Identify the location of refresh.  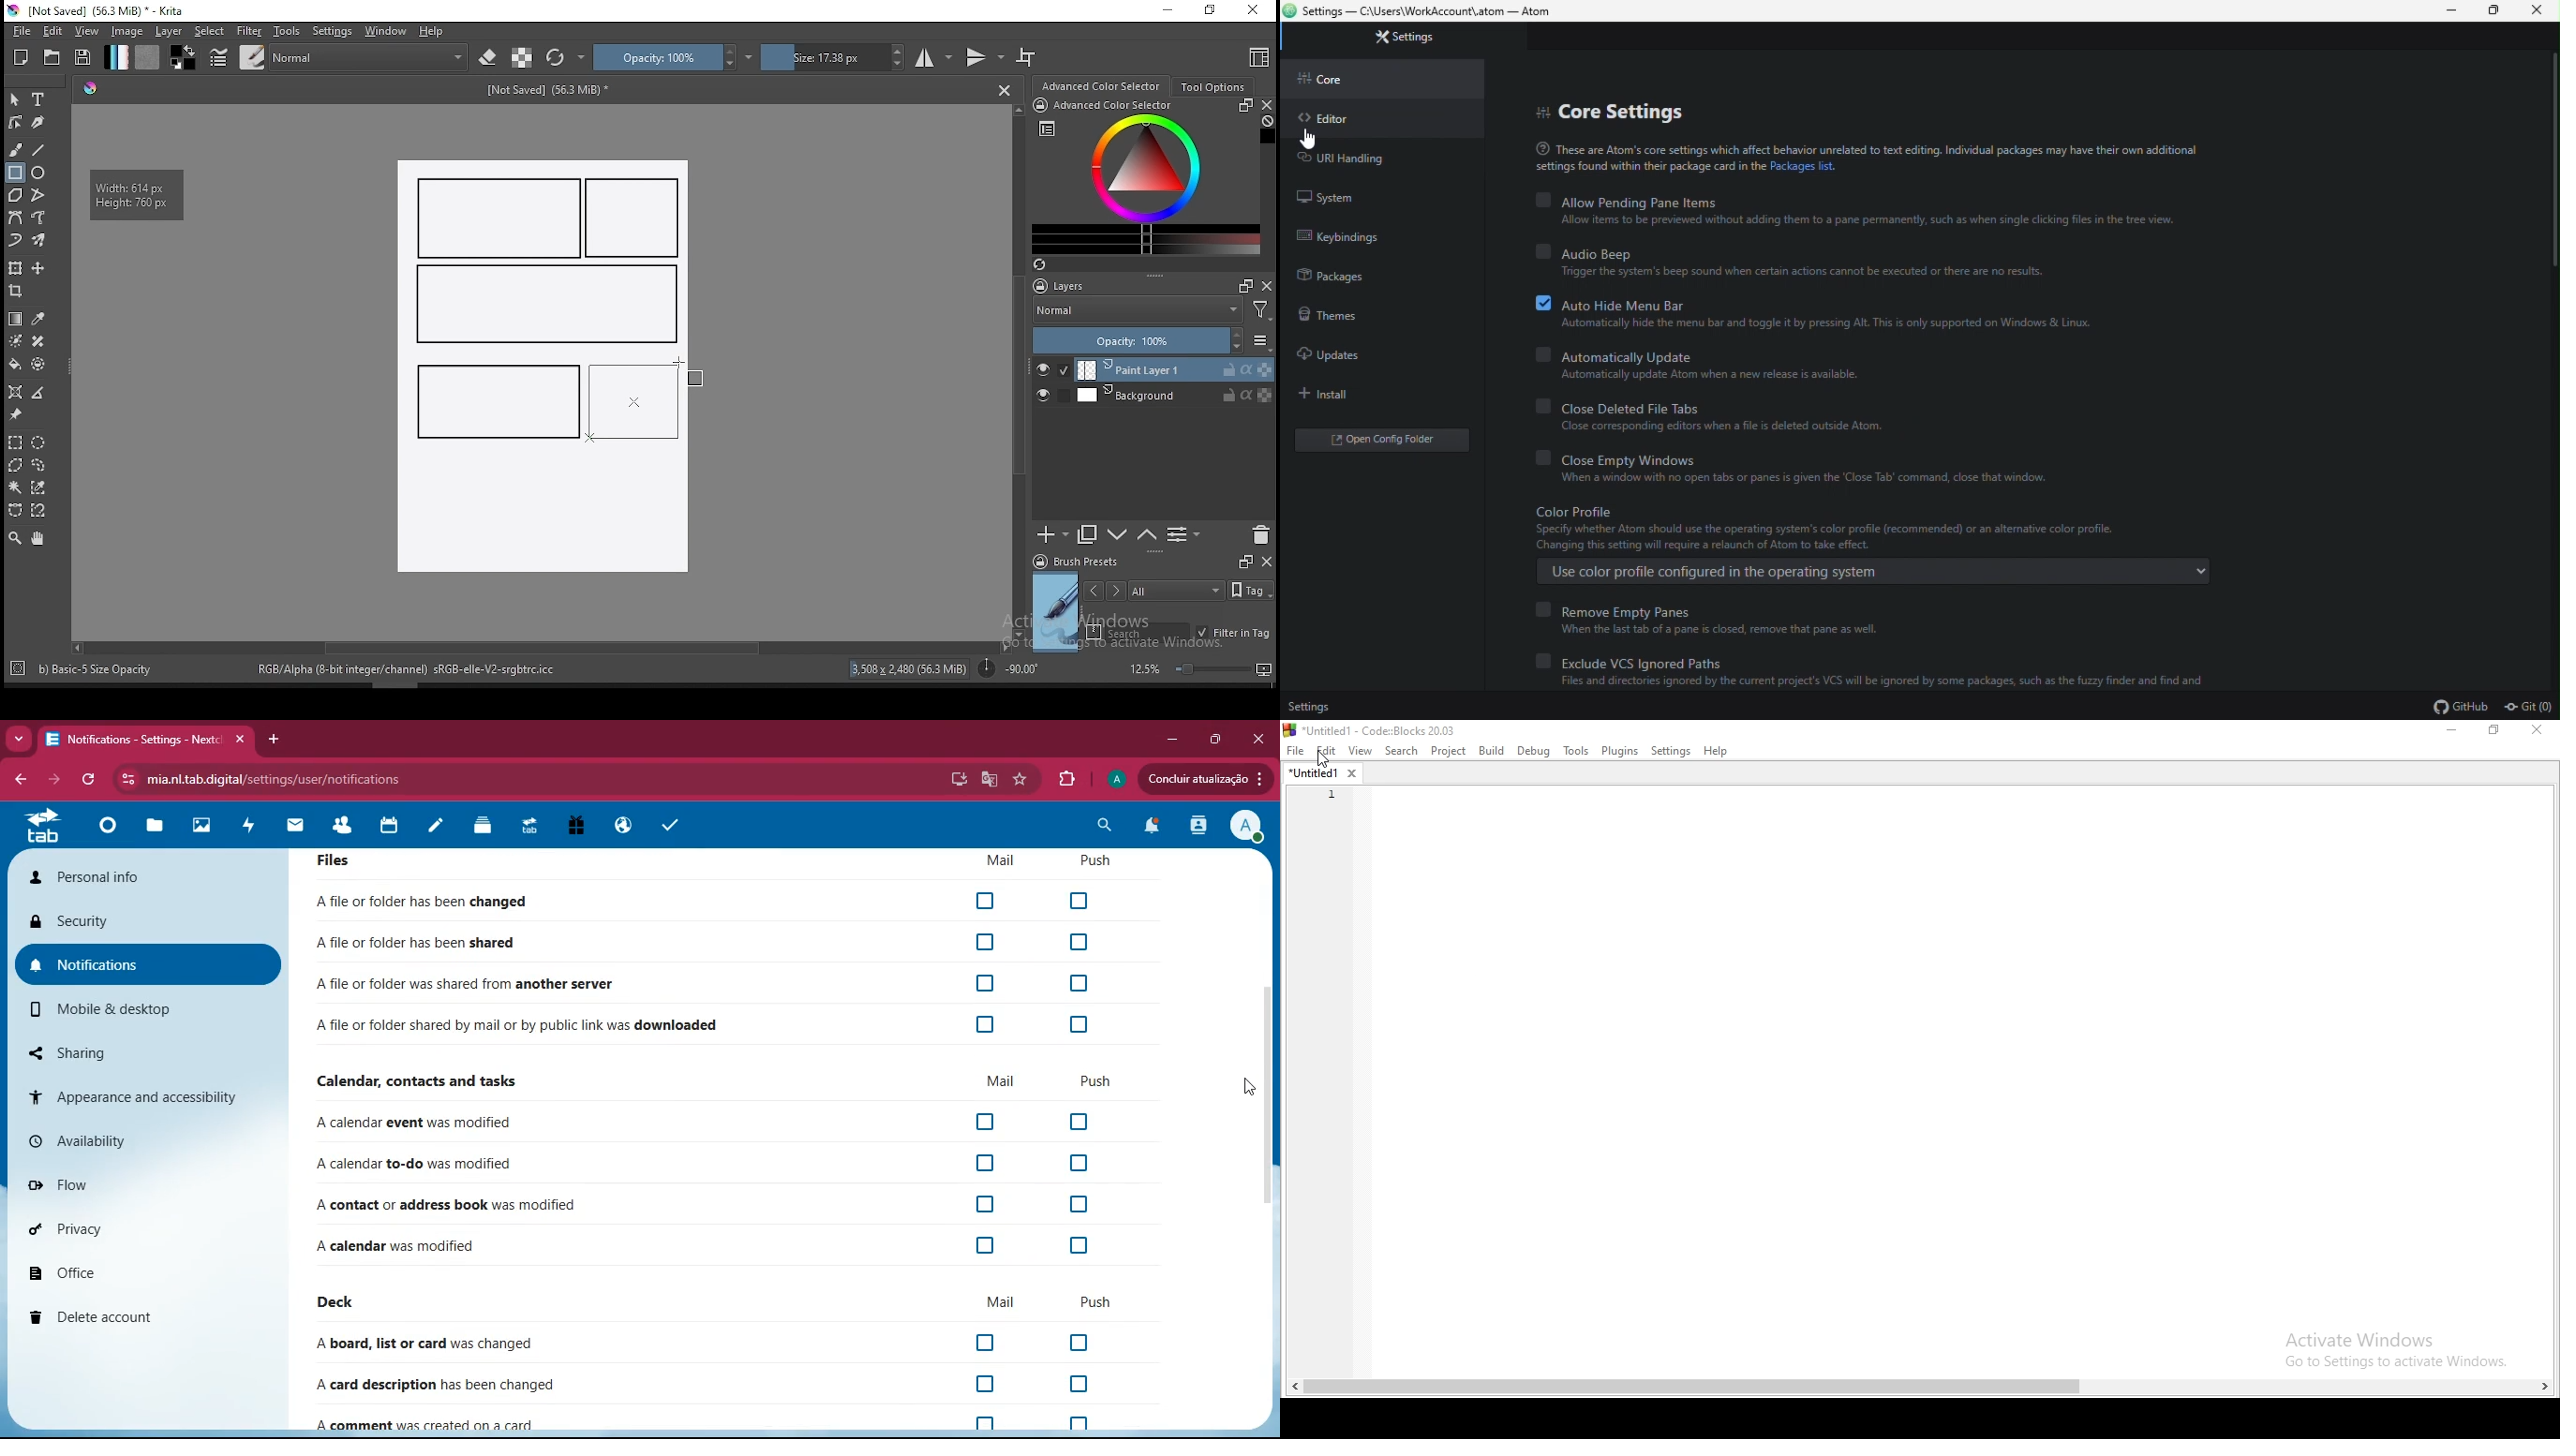
(92, 780).